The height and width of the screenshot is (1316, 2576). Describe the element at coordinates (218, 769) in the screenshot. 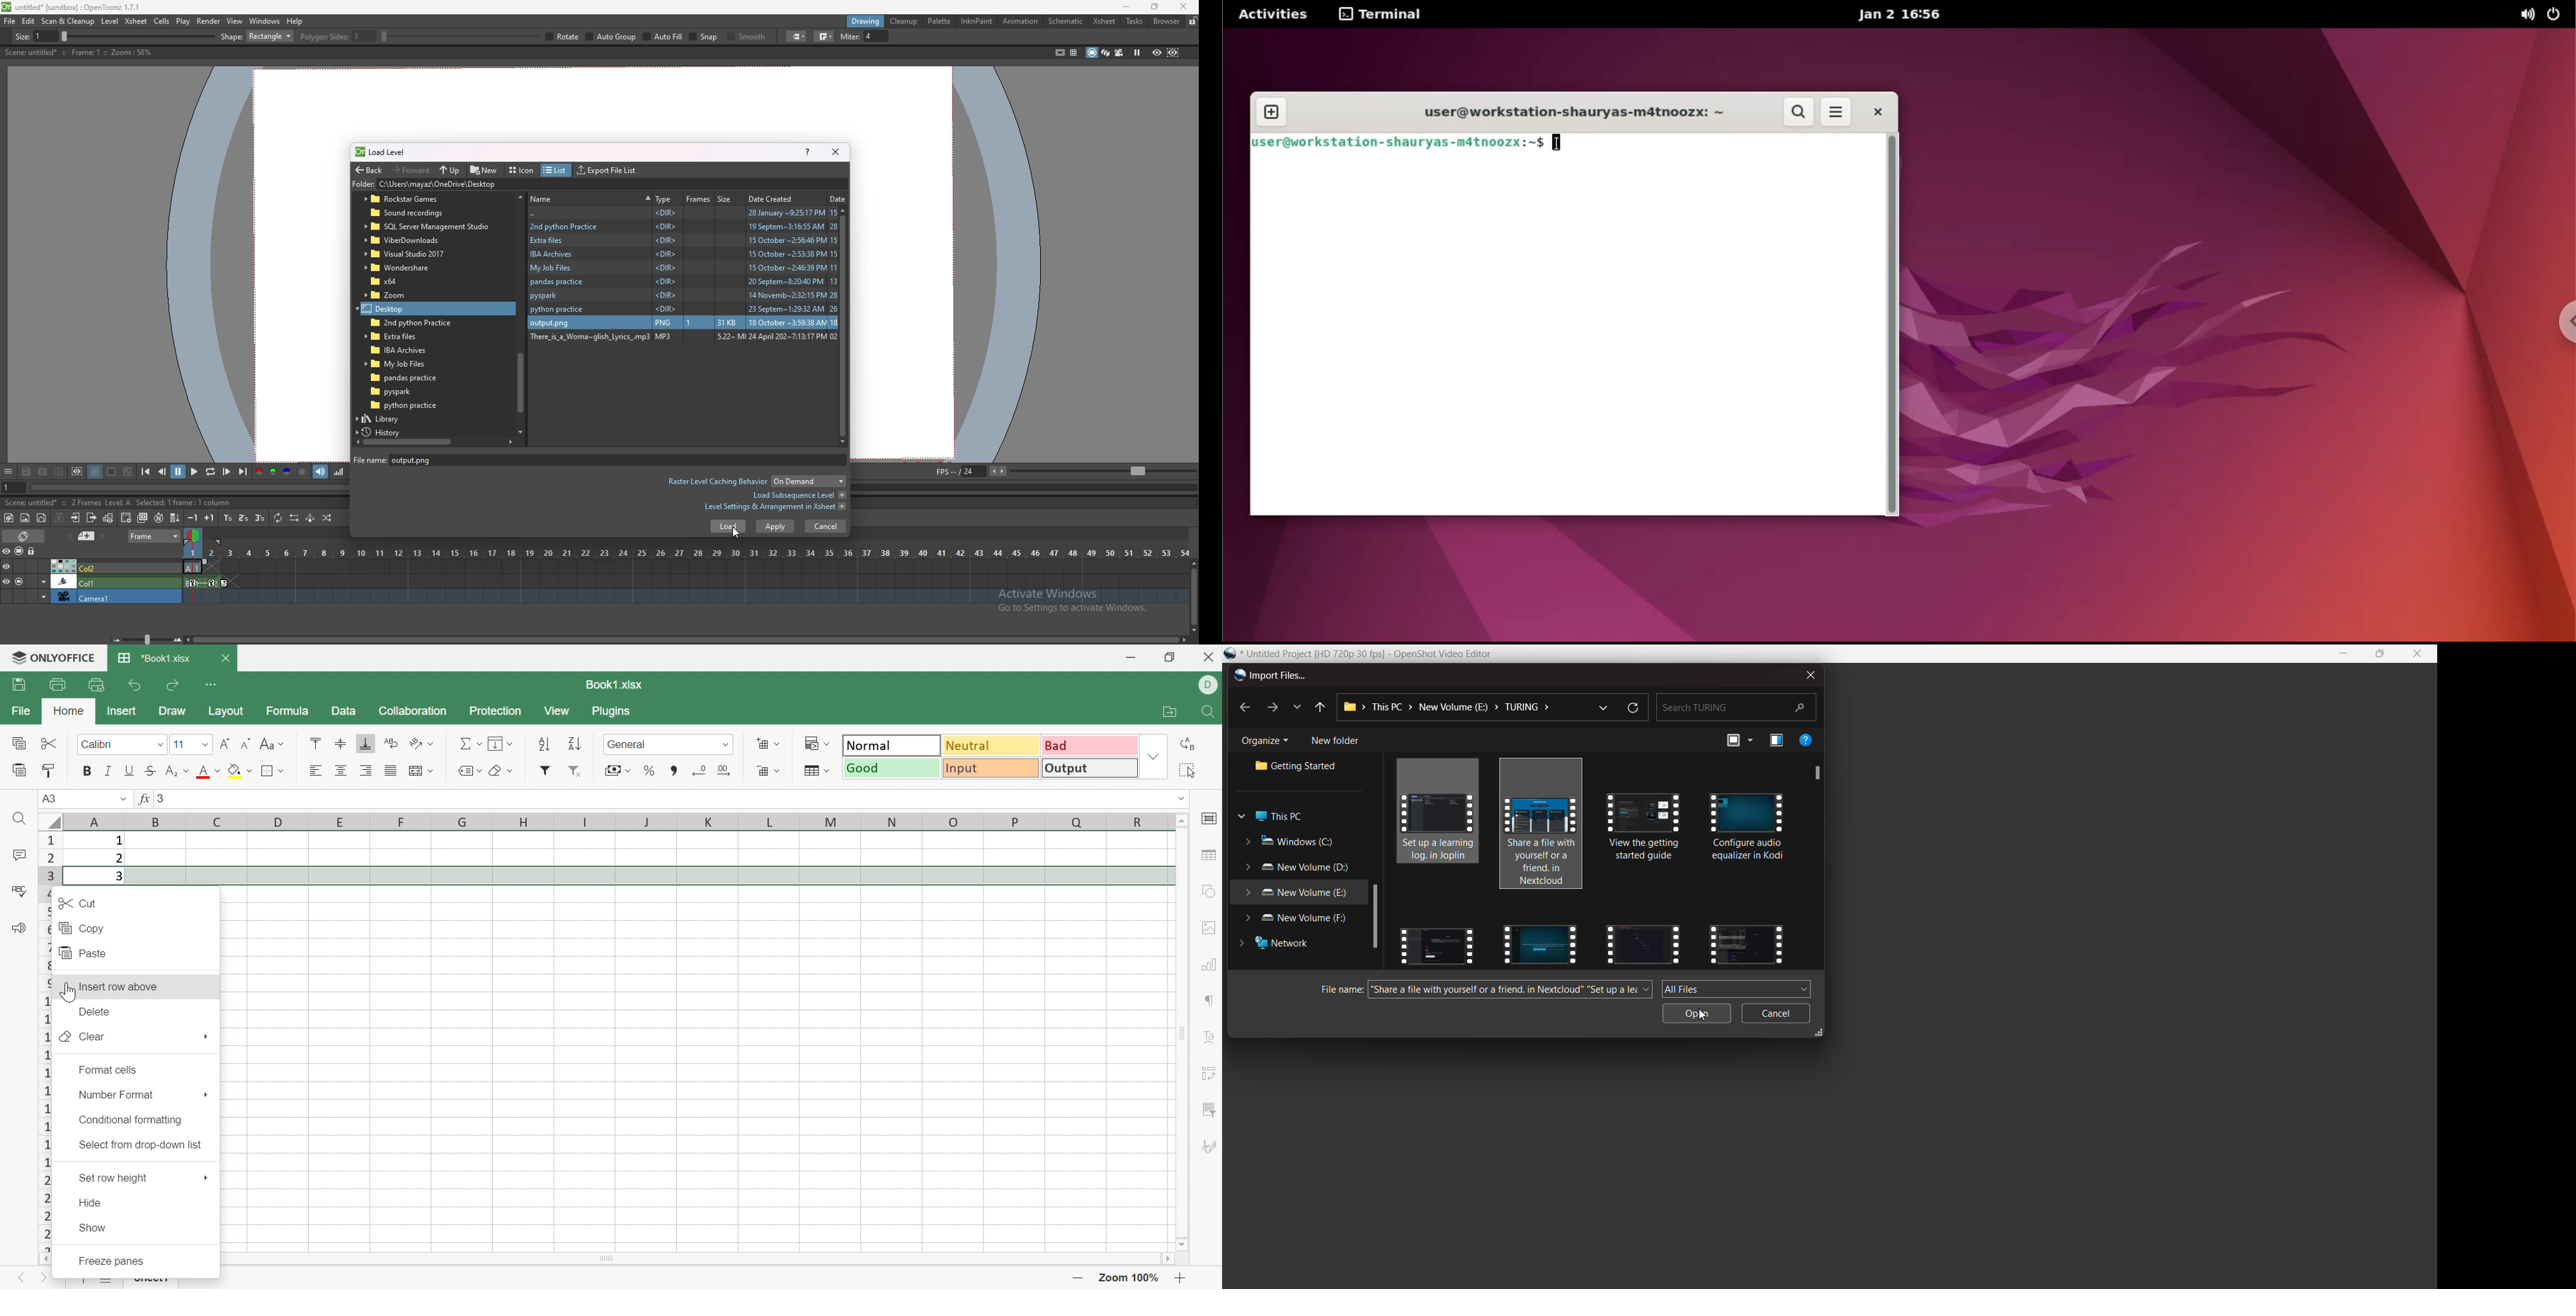

I see `Drop Down` at that location.